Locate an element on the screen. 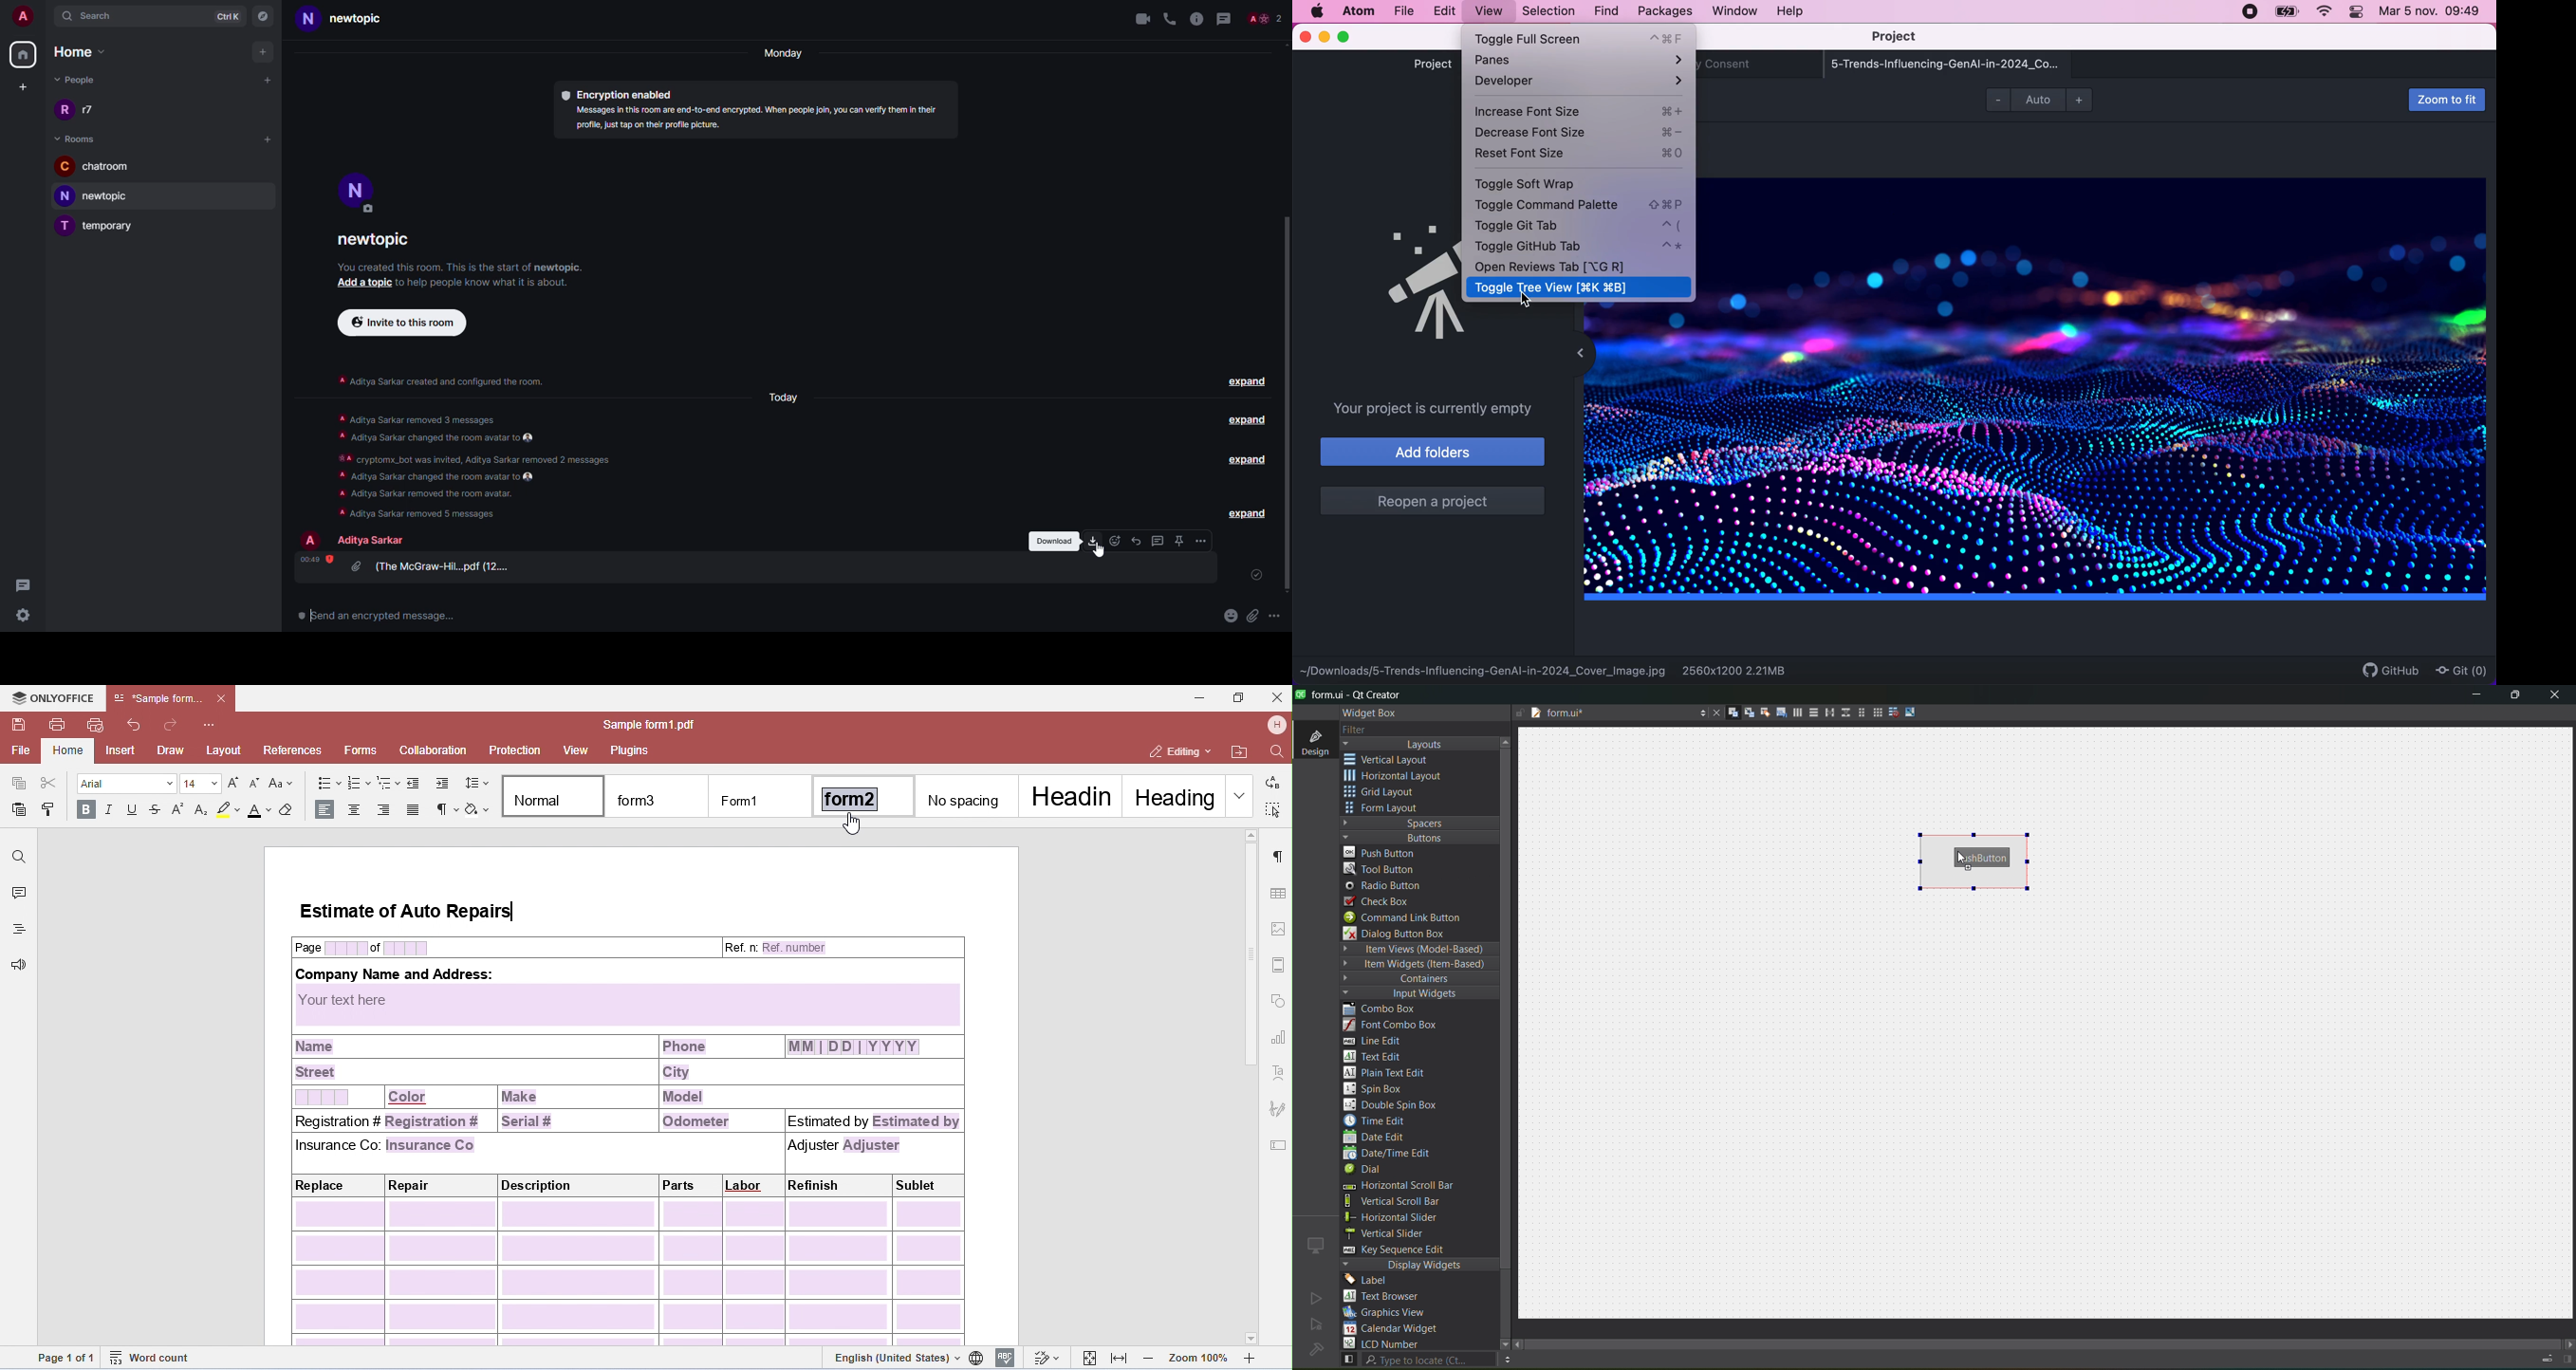 This screenshot has width=2576, height=1372.  is located at coordinates (1269, 18).